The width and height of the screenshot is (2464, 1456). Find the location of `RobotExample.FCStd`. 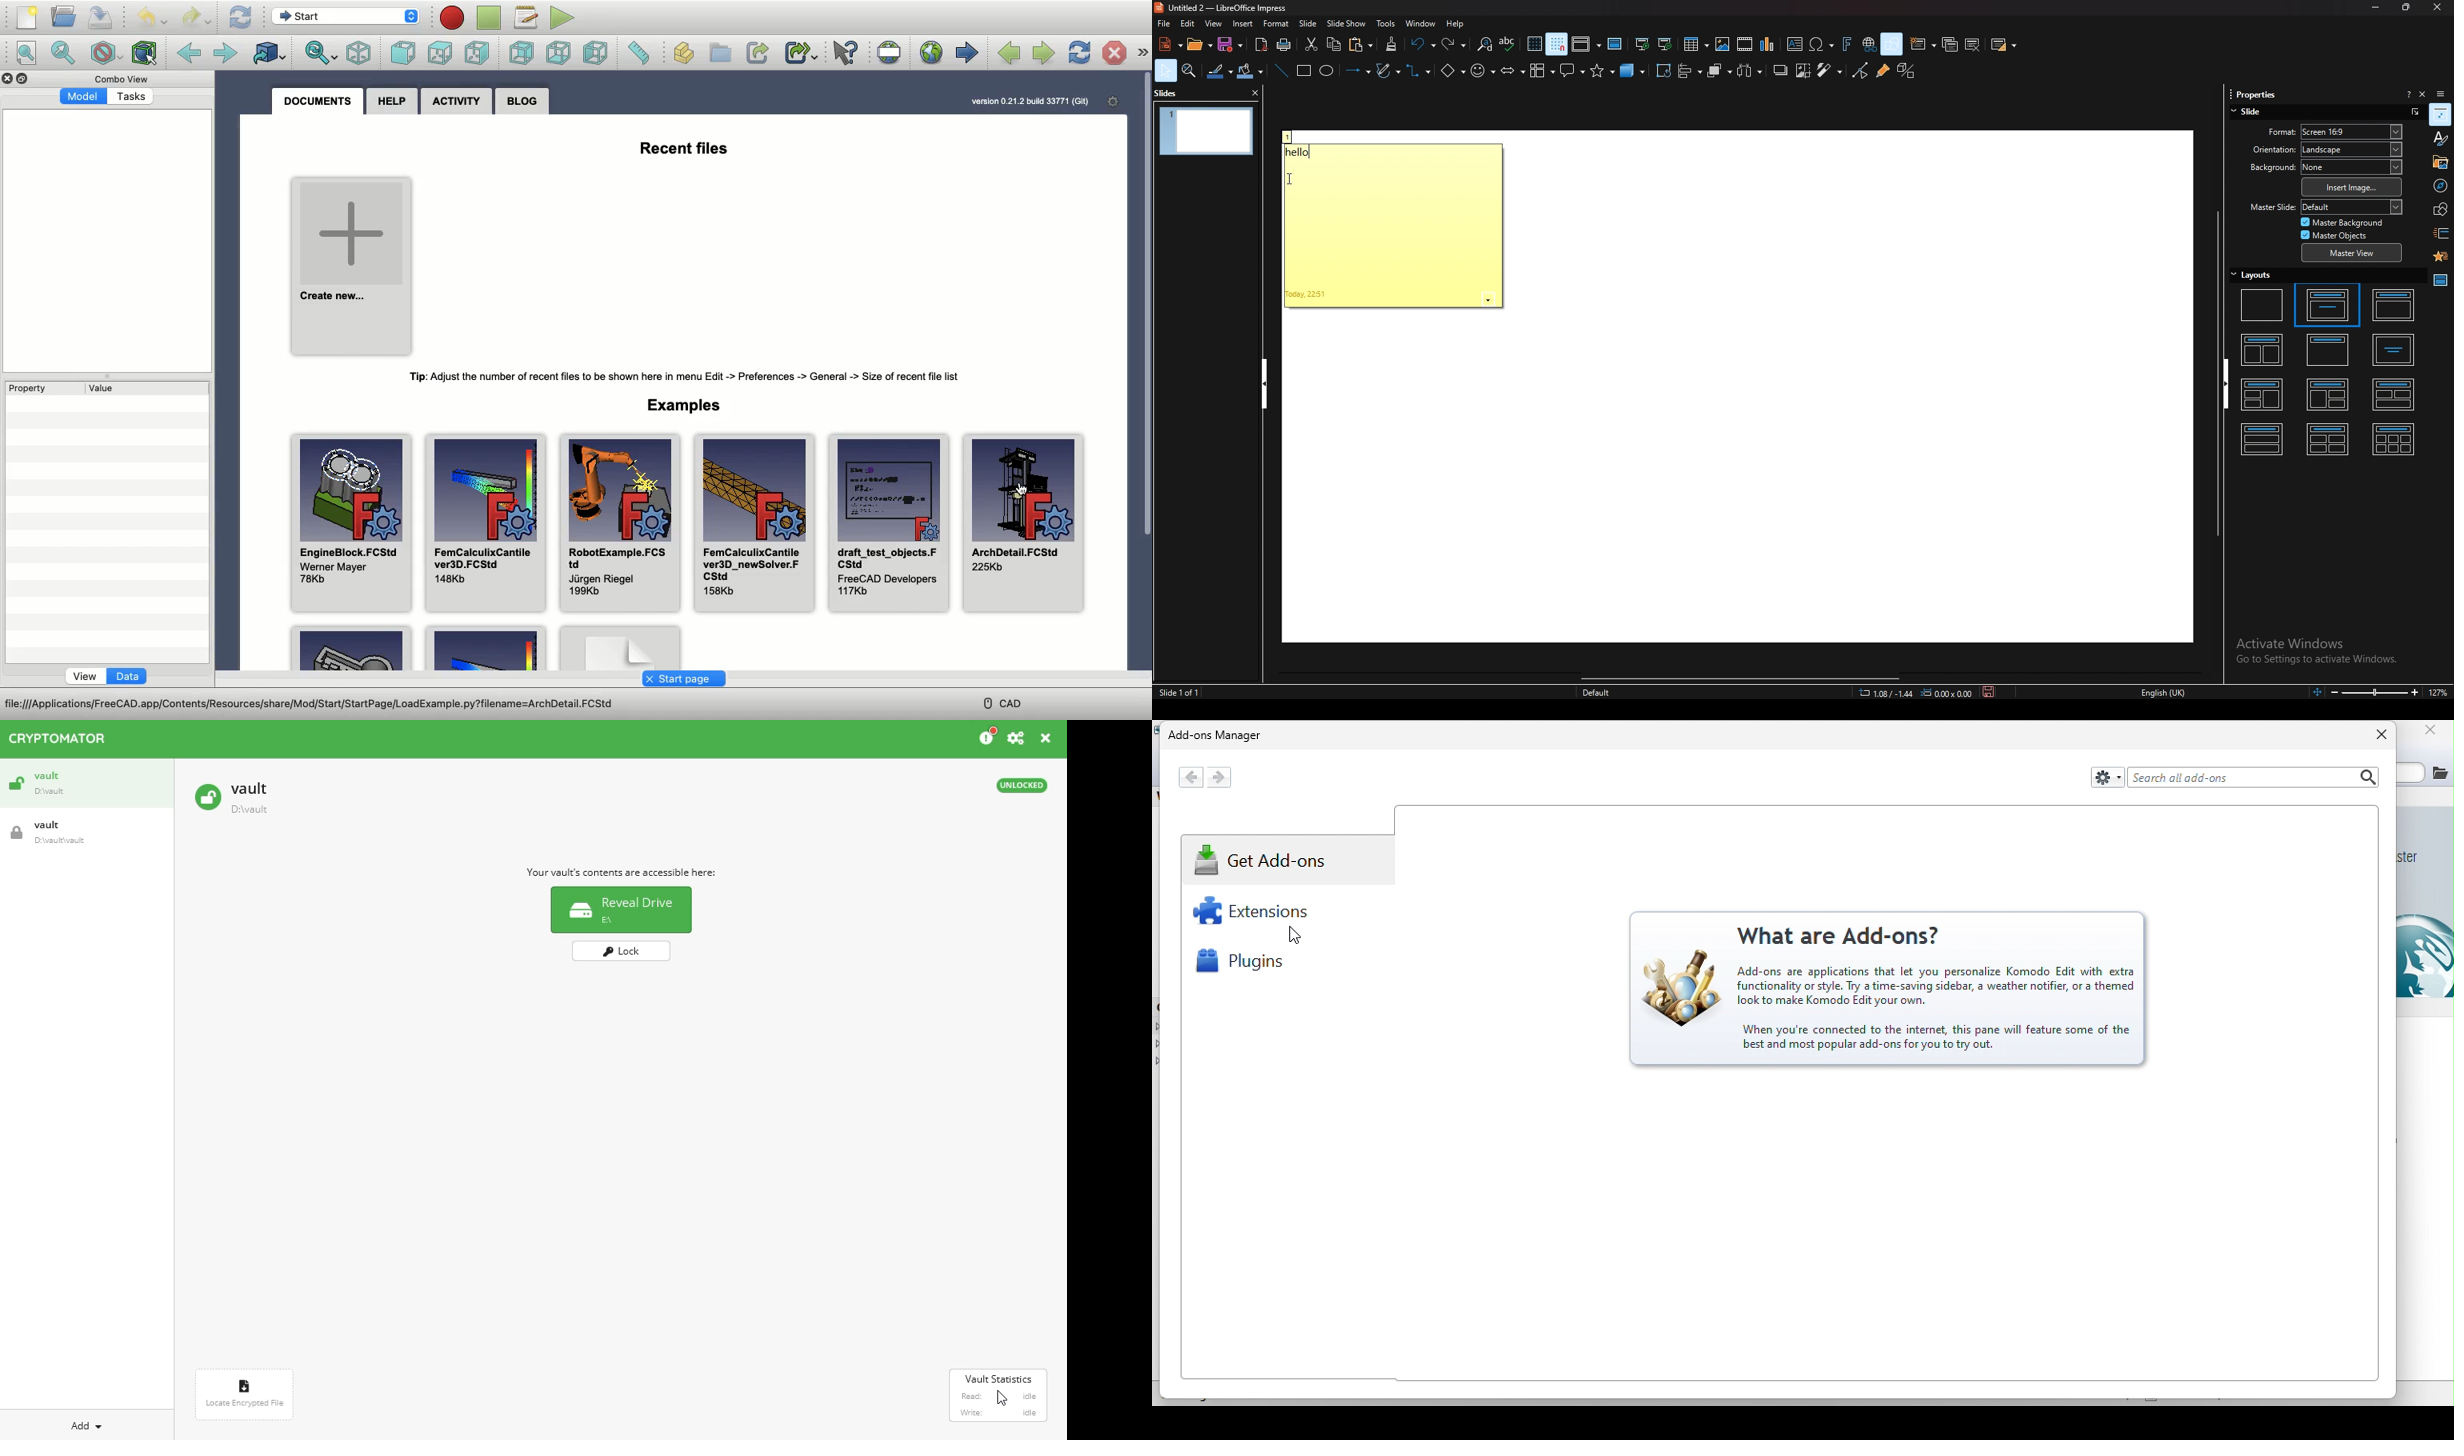

RobotExample.FCStd is located at coordinates (622, 525).